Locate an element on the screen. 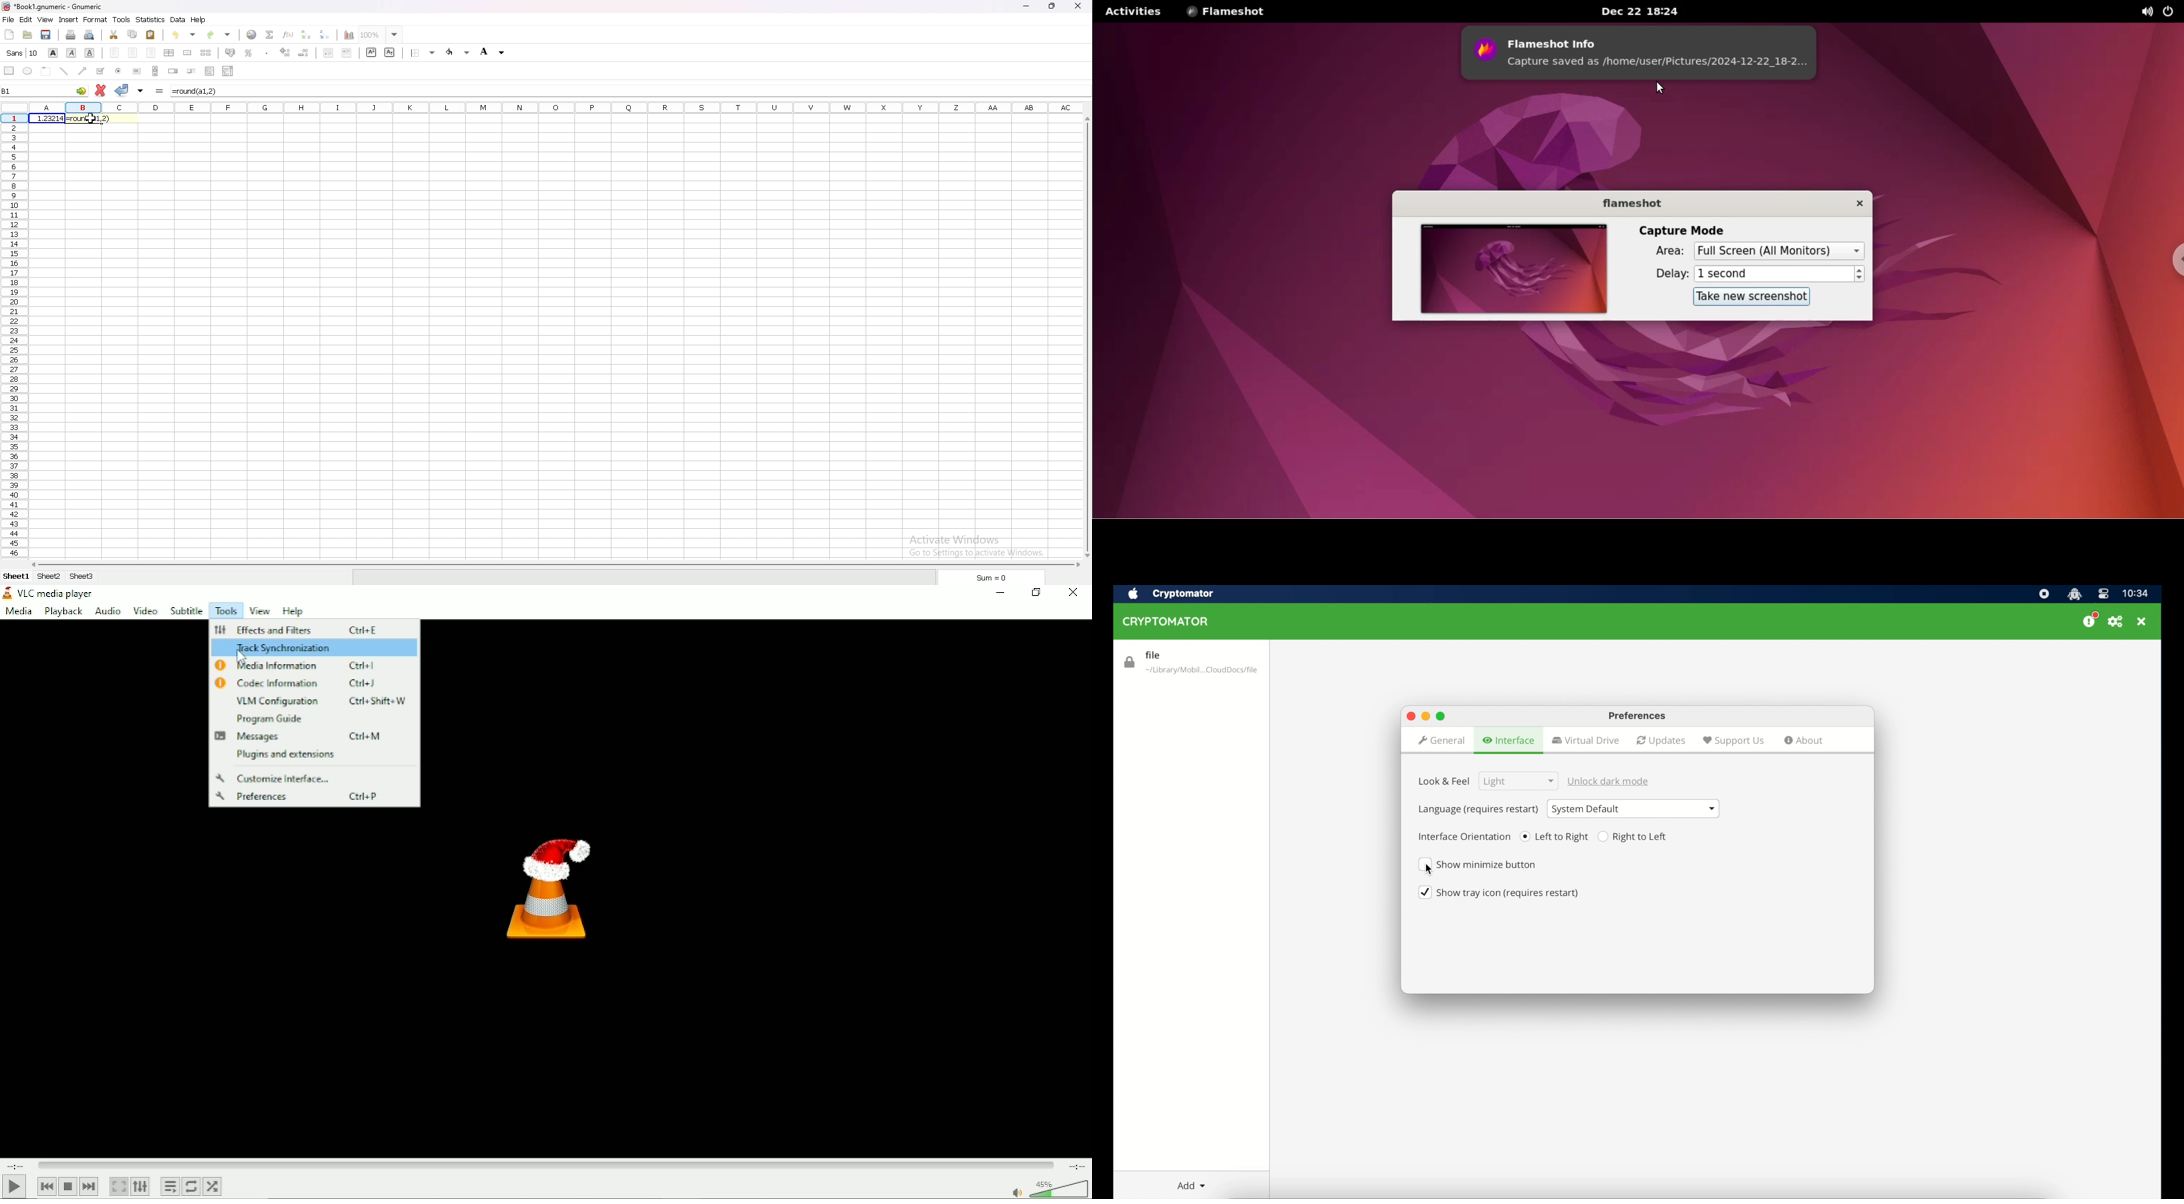  Previous is located at coordinates (46, 1186).